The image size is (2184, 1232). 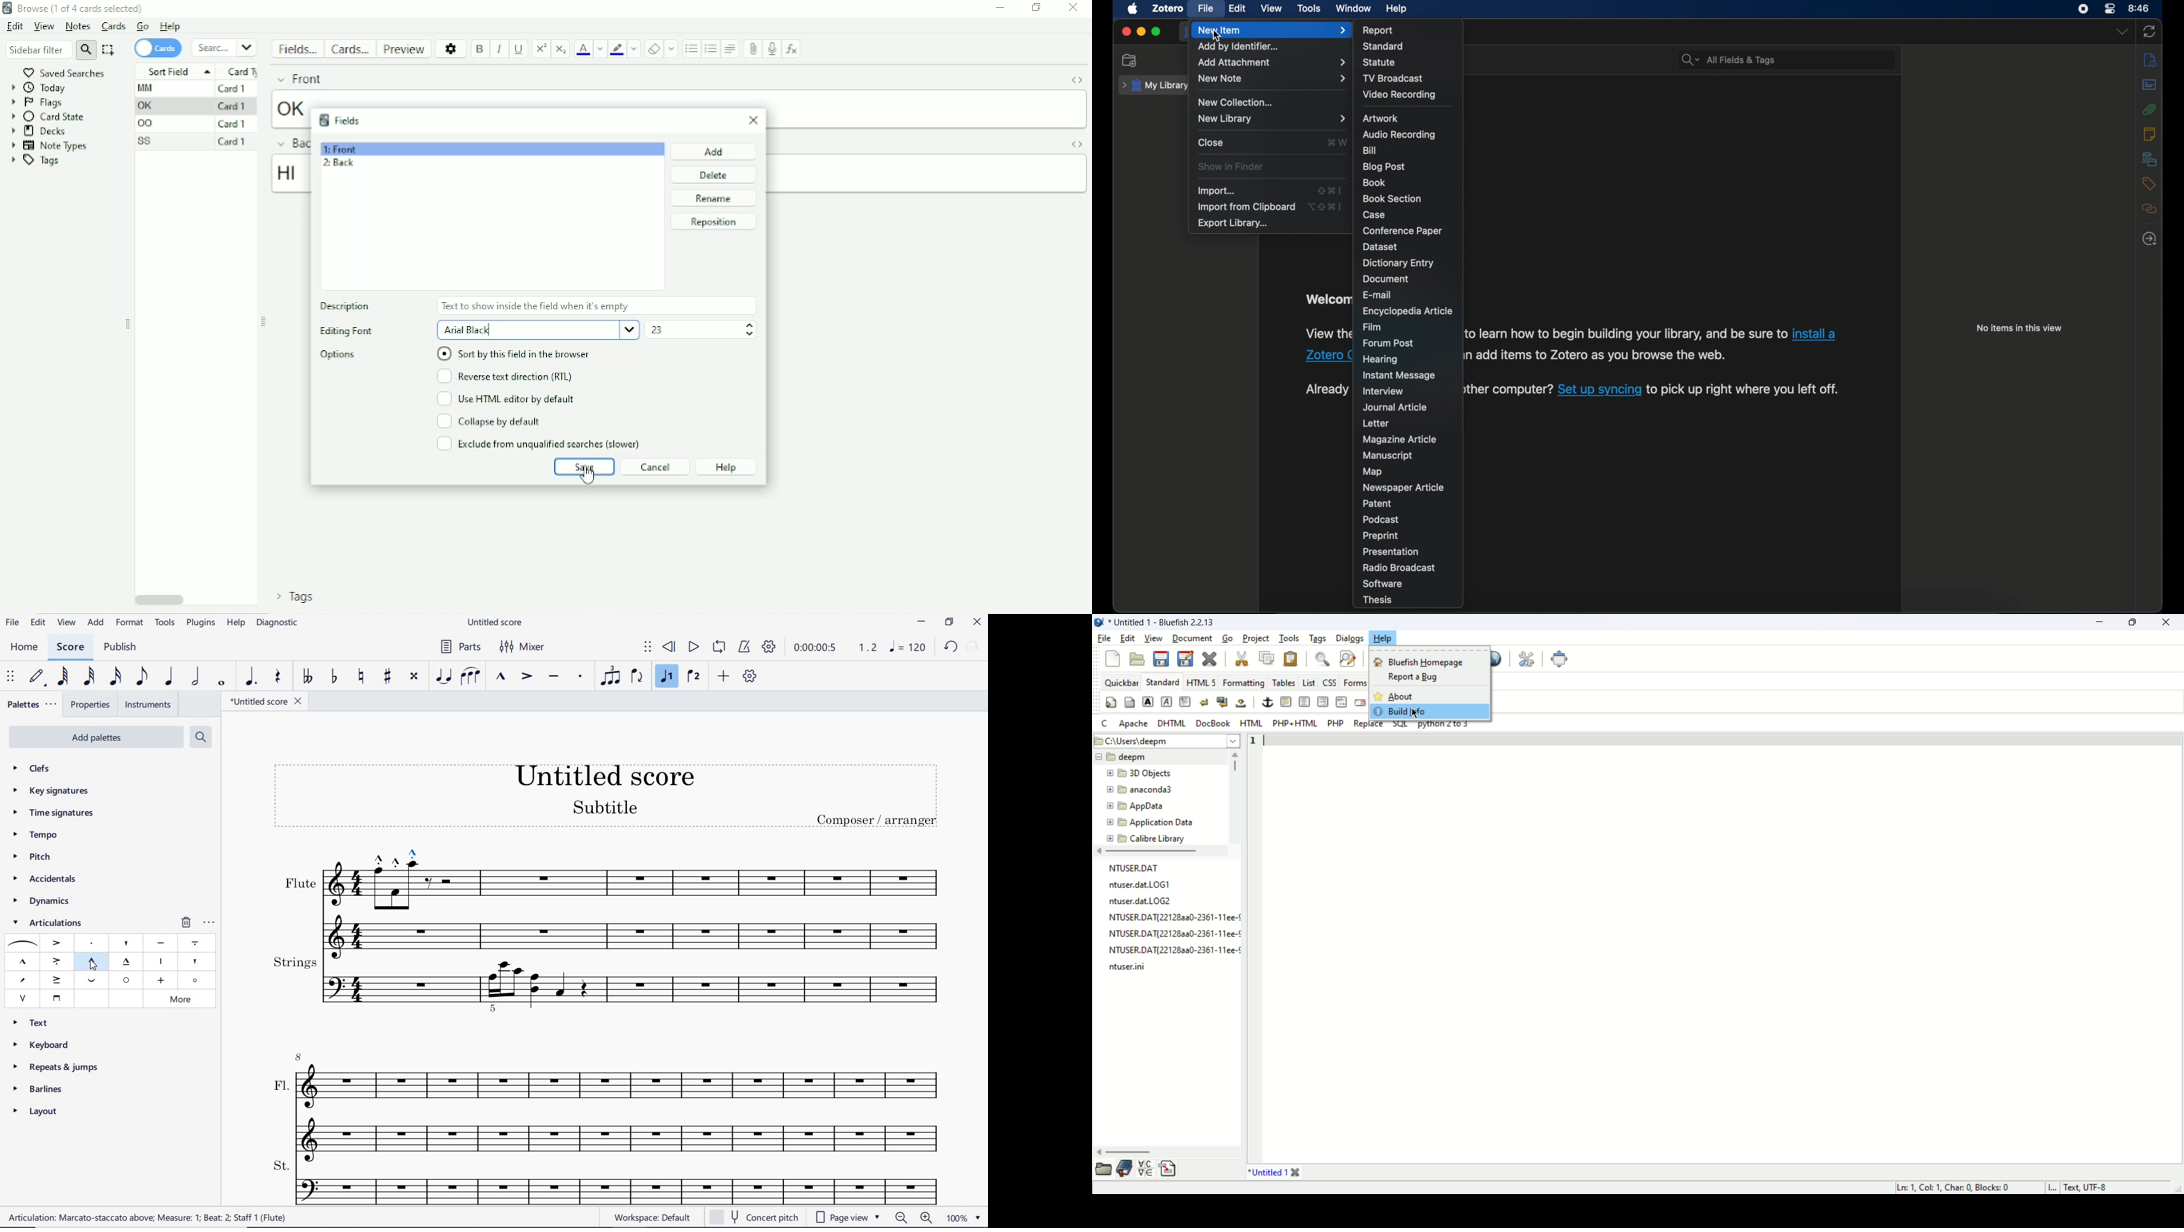 I want to click on Zotero connector link, so click(x=1327, y=356).